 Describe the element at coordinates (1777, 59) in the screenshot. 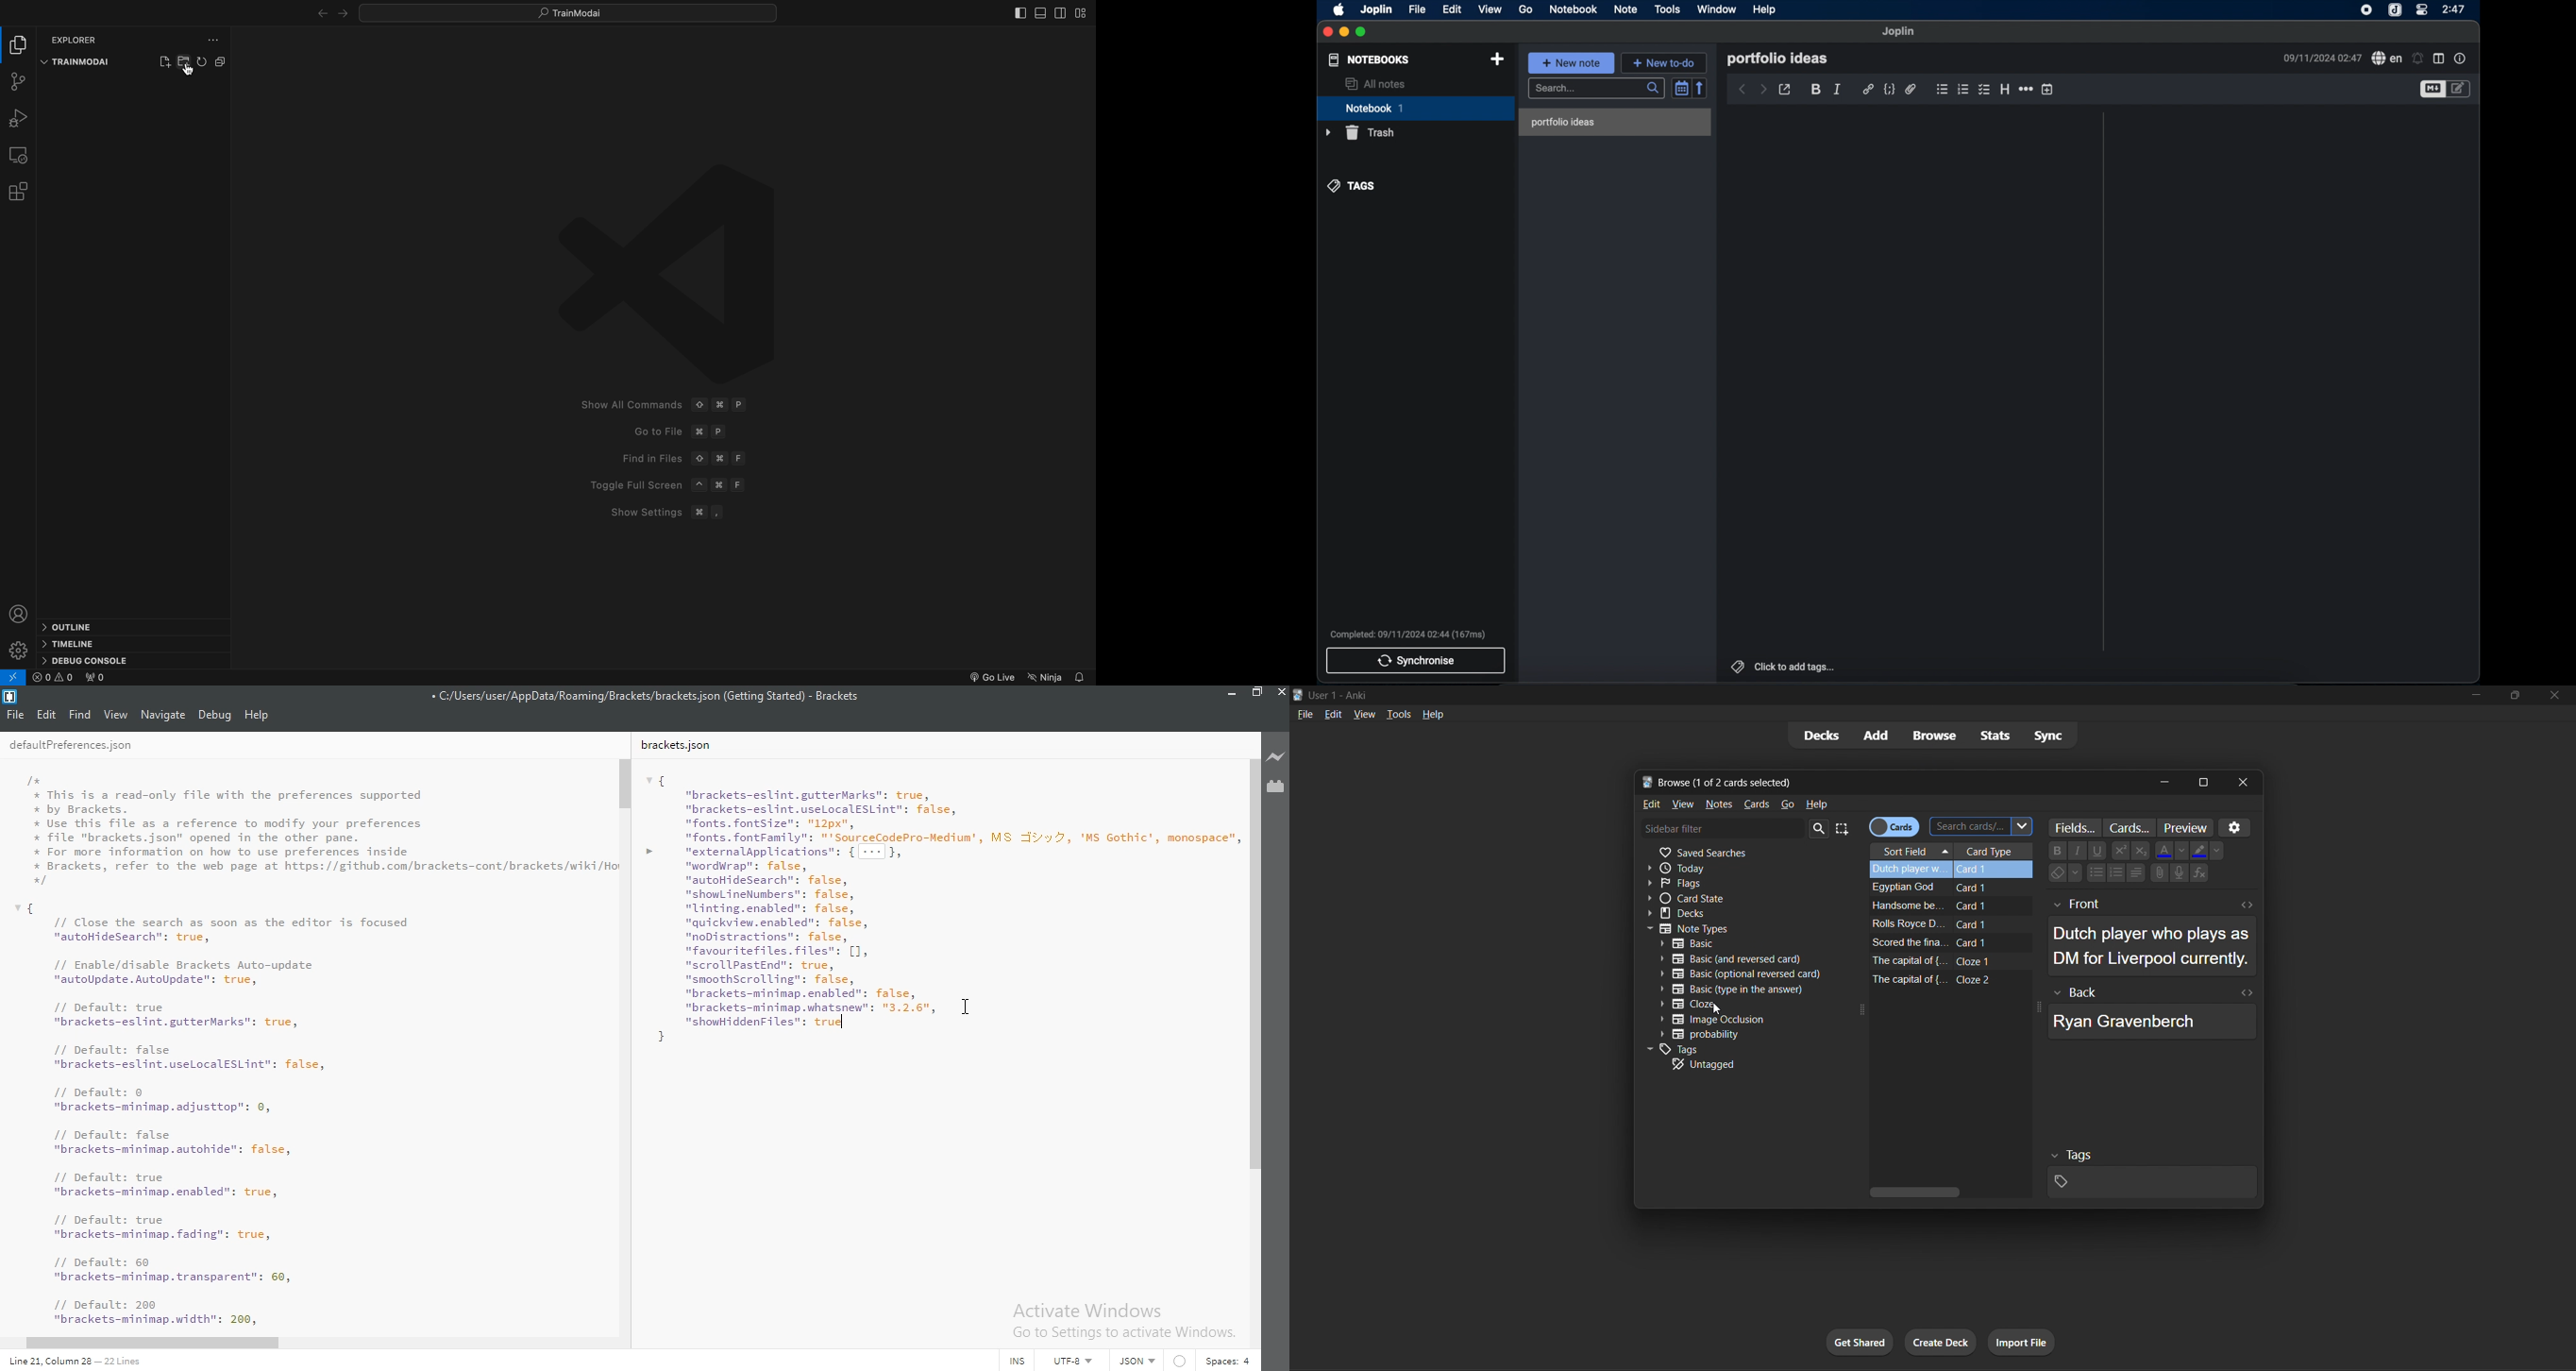

I see `portfolio ideas` at that location.